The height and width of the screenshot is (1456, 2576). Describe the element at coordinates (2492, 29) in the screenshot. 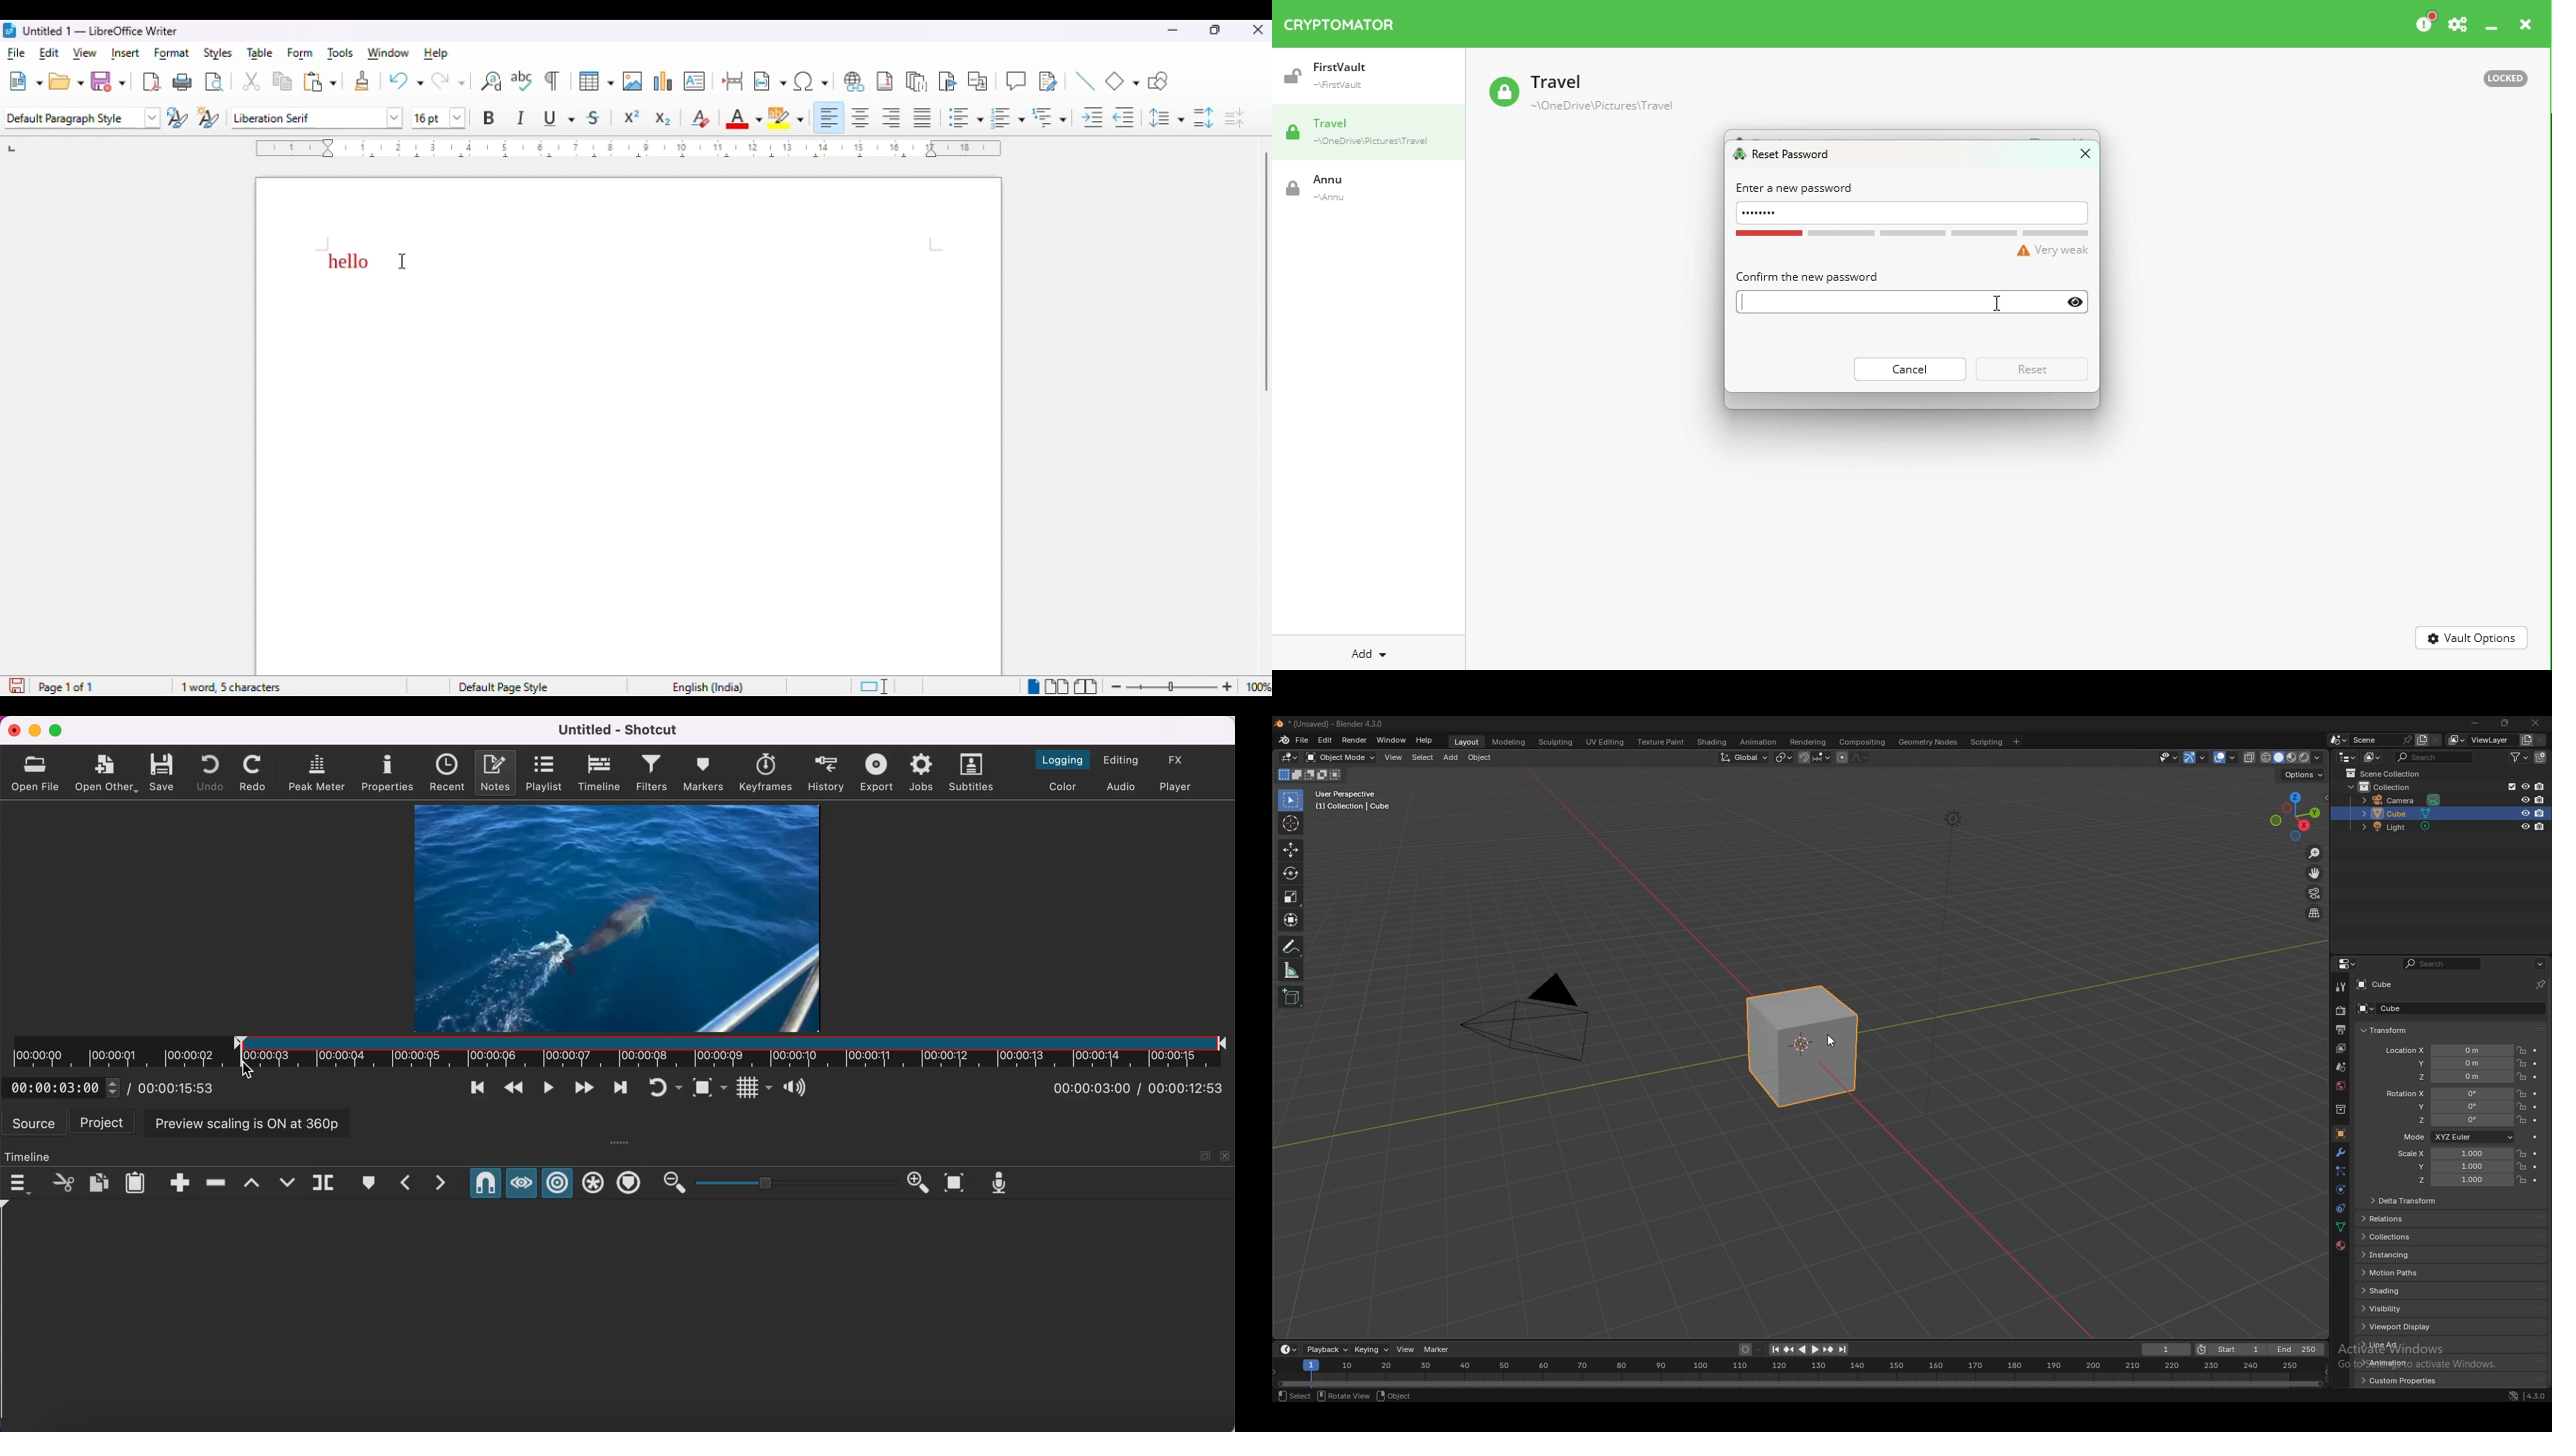

I see `Minimize` at that location.